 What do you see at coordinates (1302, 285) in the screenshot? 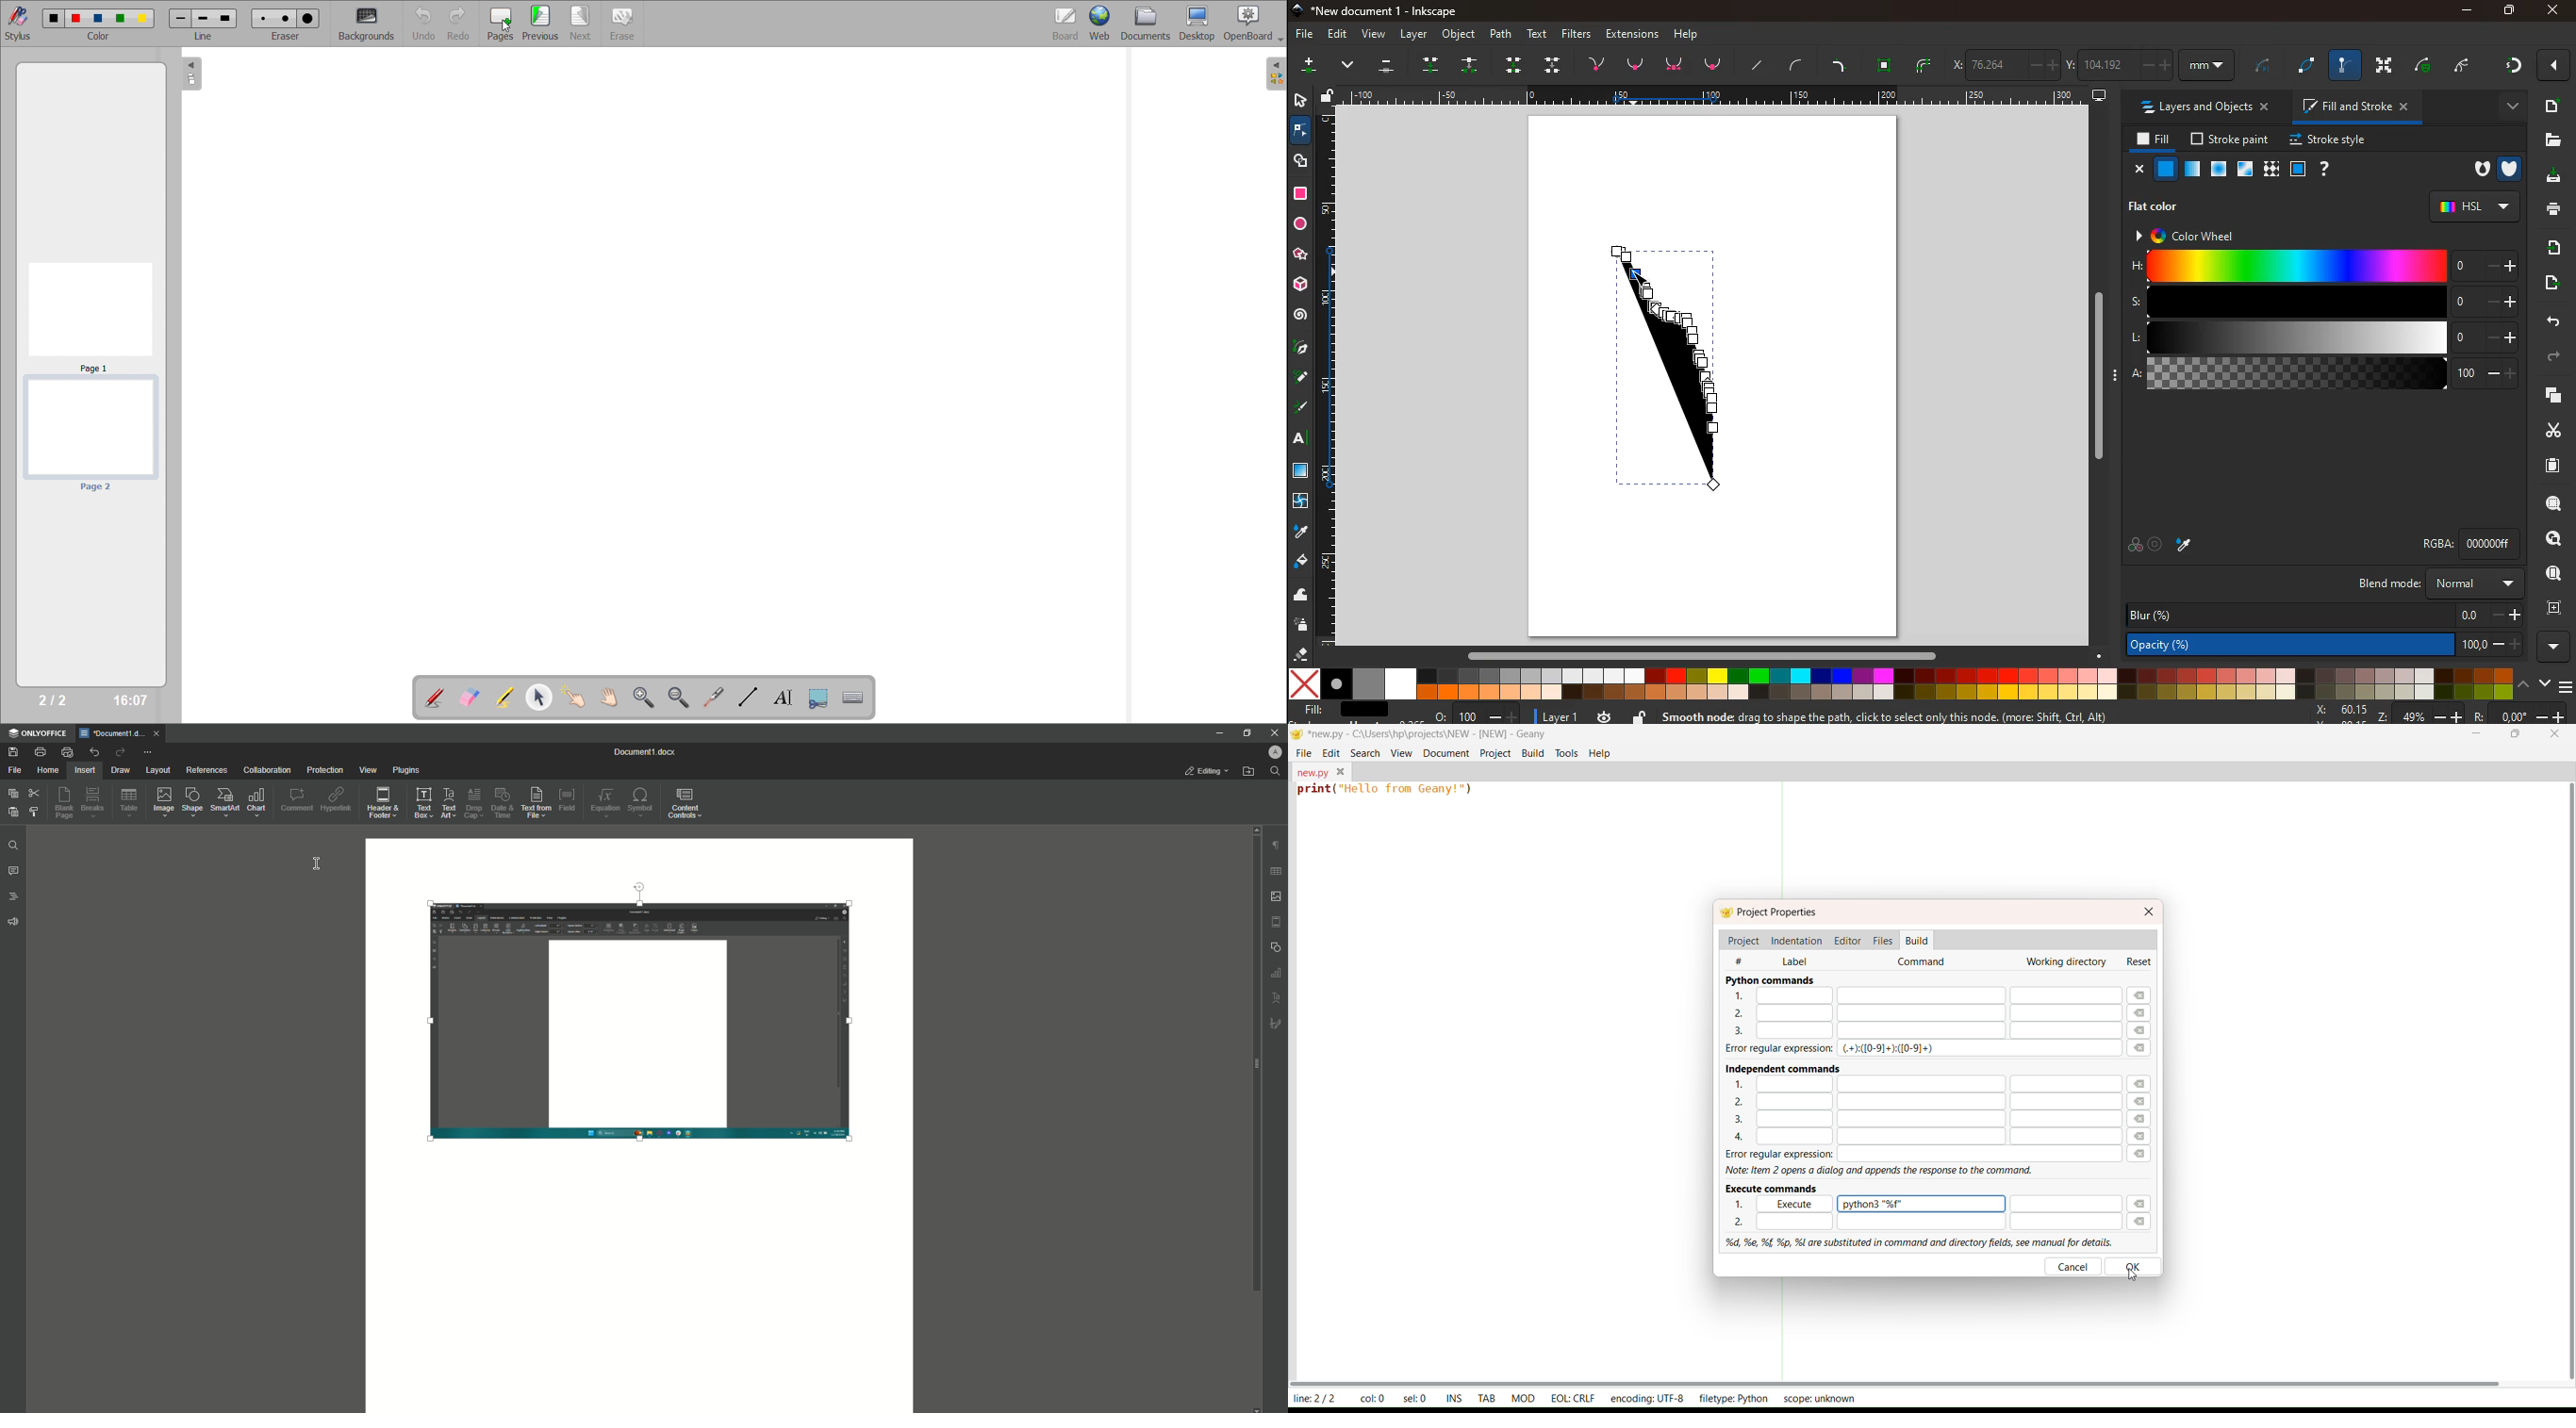
I see `3d tool` at bounding box center [1302, 285].